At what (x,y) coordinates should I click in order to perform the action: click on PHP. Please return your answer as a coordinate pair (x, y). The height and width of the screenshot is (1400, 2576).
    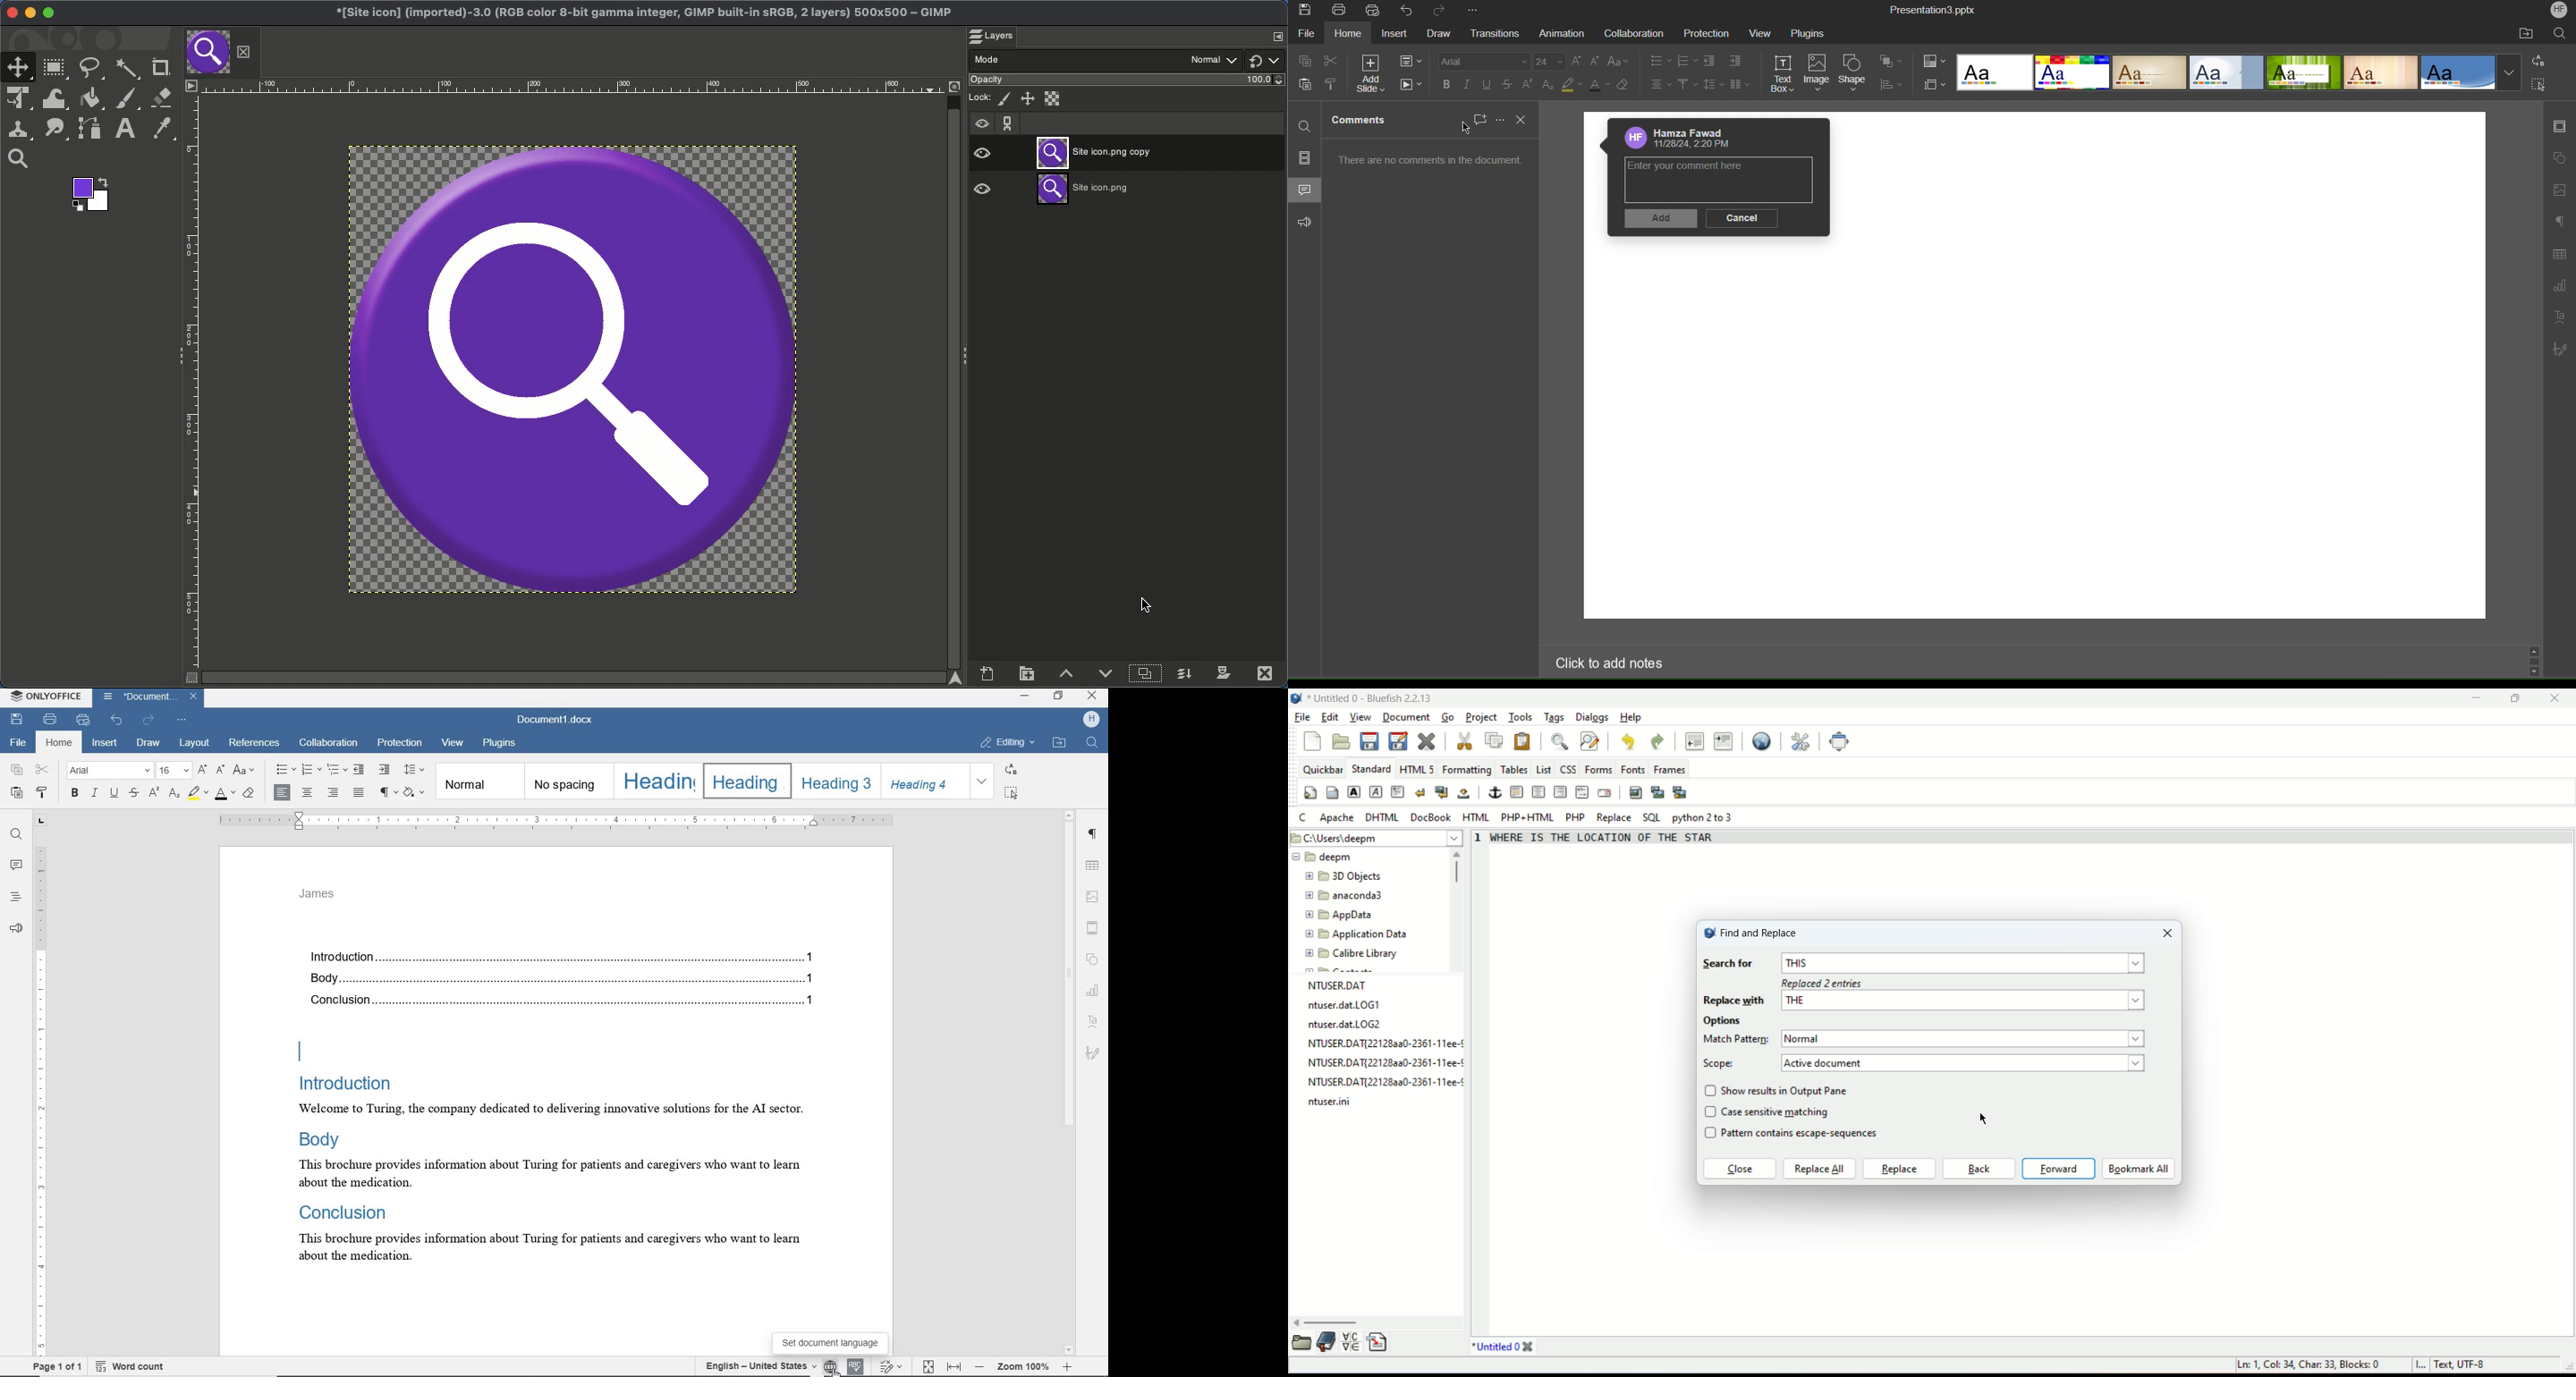
    Looking at the image, I should click on (1575, 817).